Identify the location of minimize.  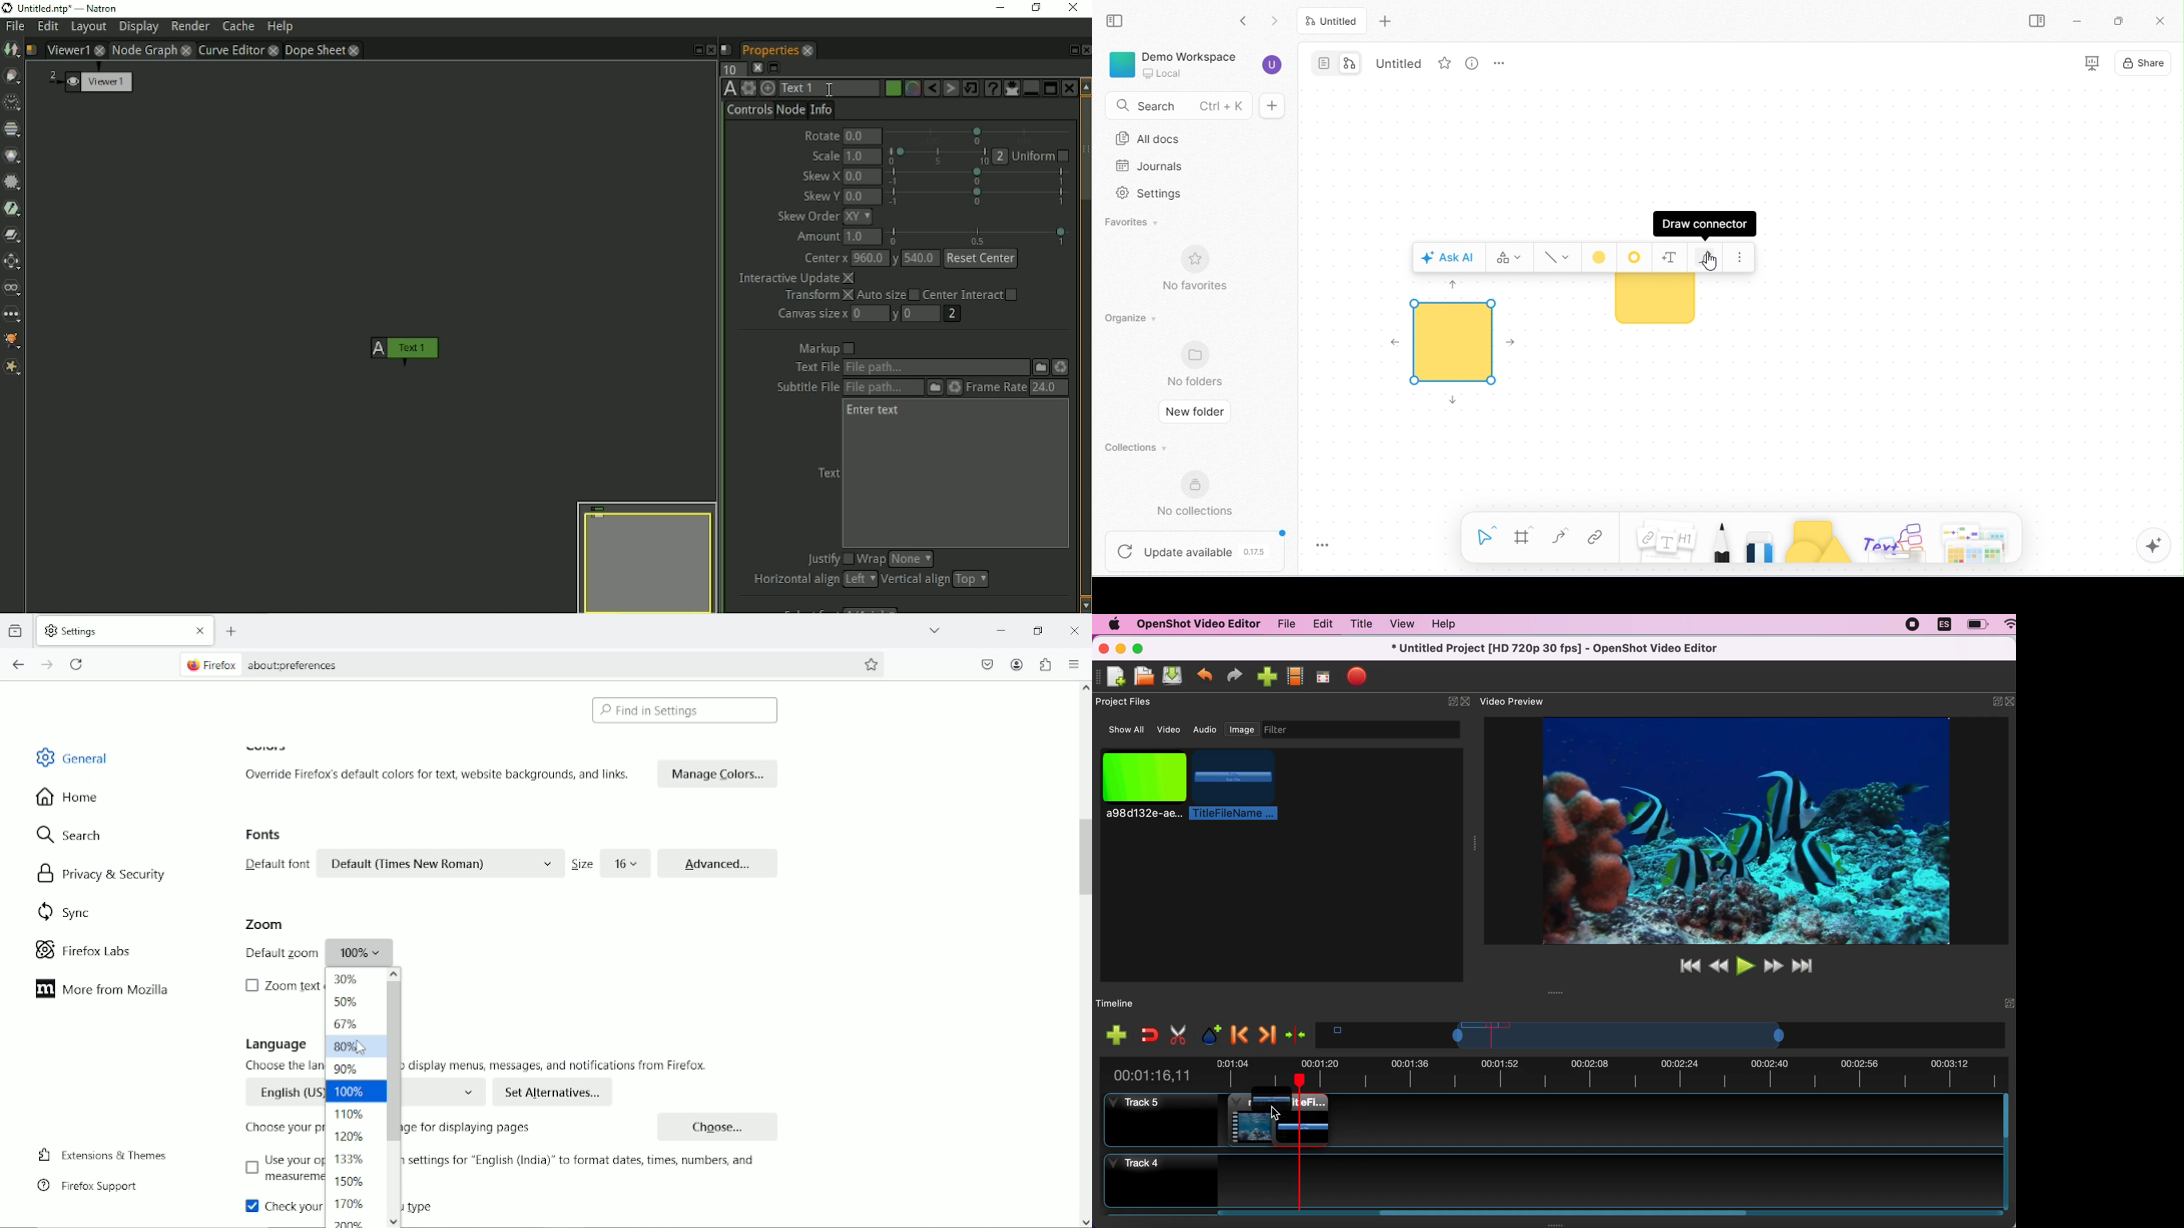
(998, 629).